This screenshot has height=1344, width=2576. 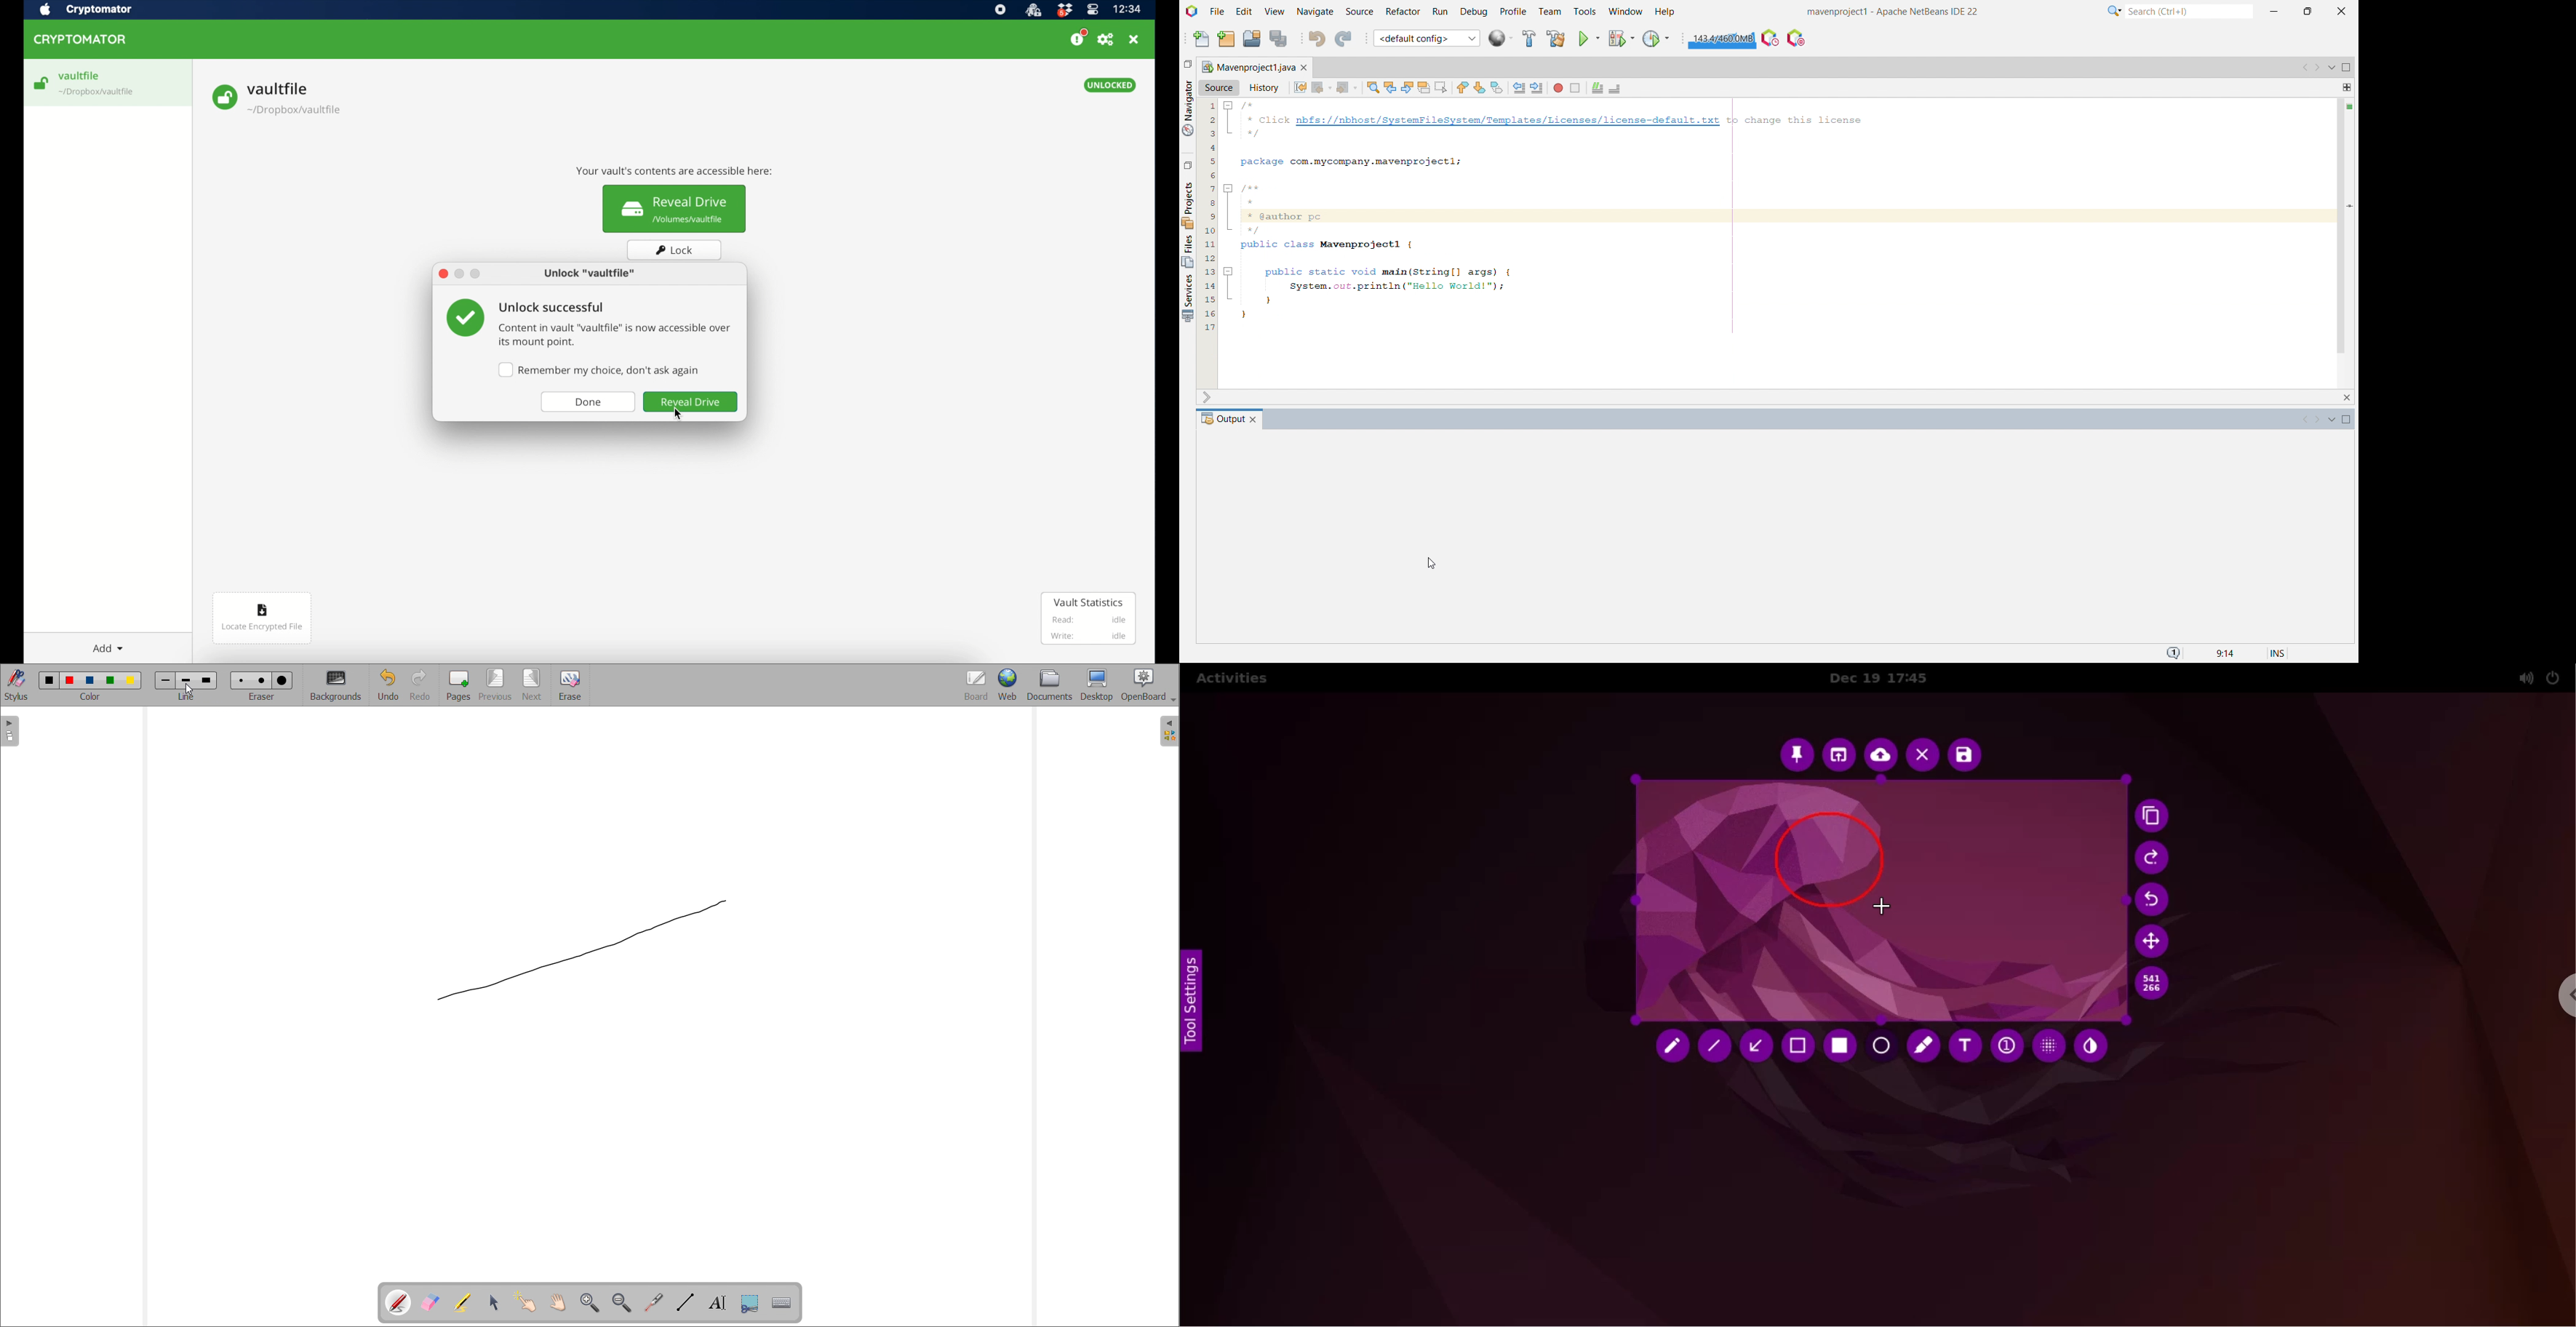 What do you see at coordinates (1219, 89) in the screenshot?
I see `source` at bounding box center [1219, 89].